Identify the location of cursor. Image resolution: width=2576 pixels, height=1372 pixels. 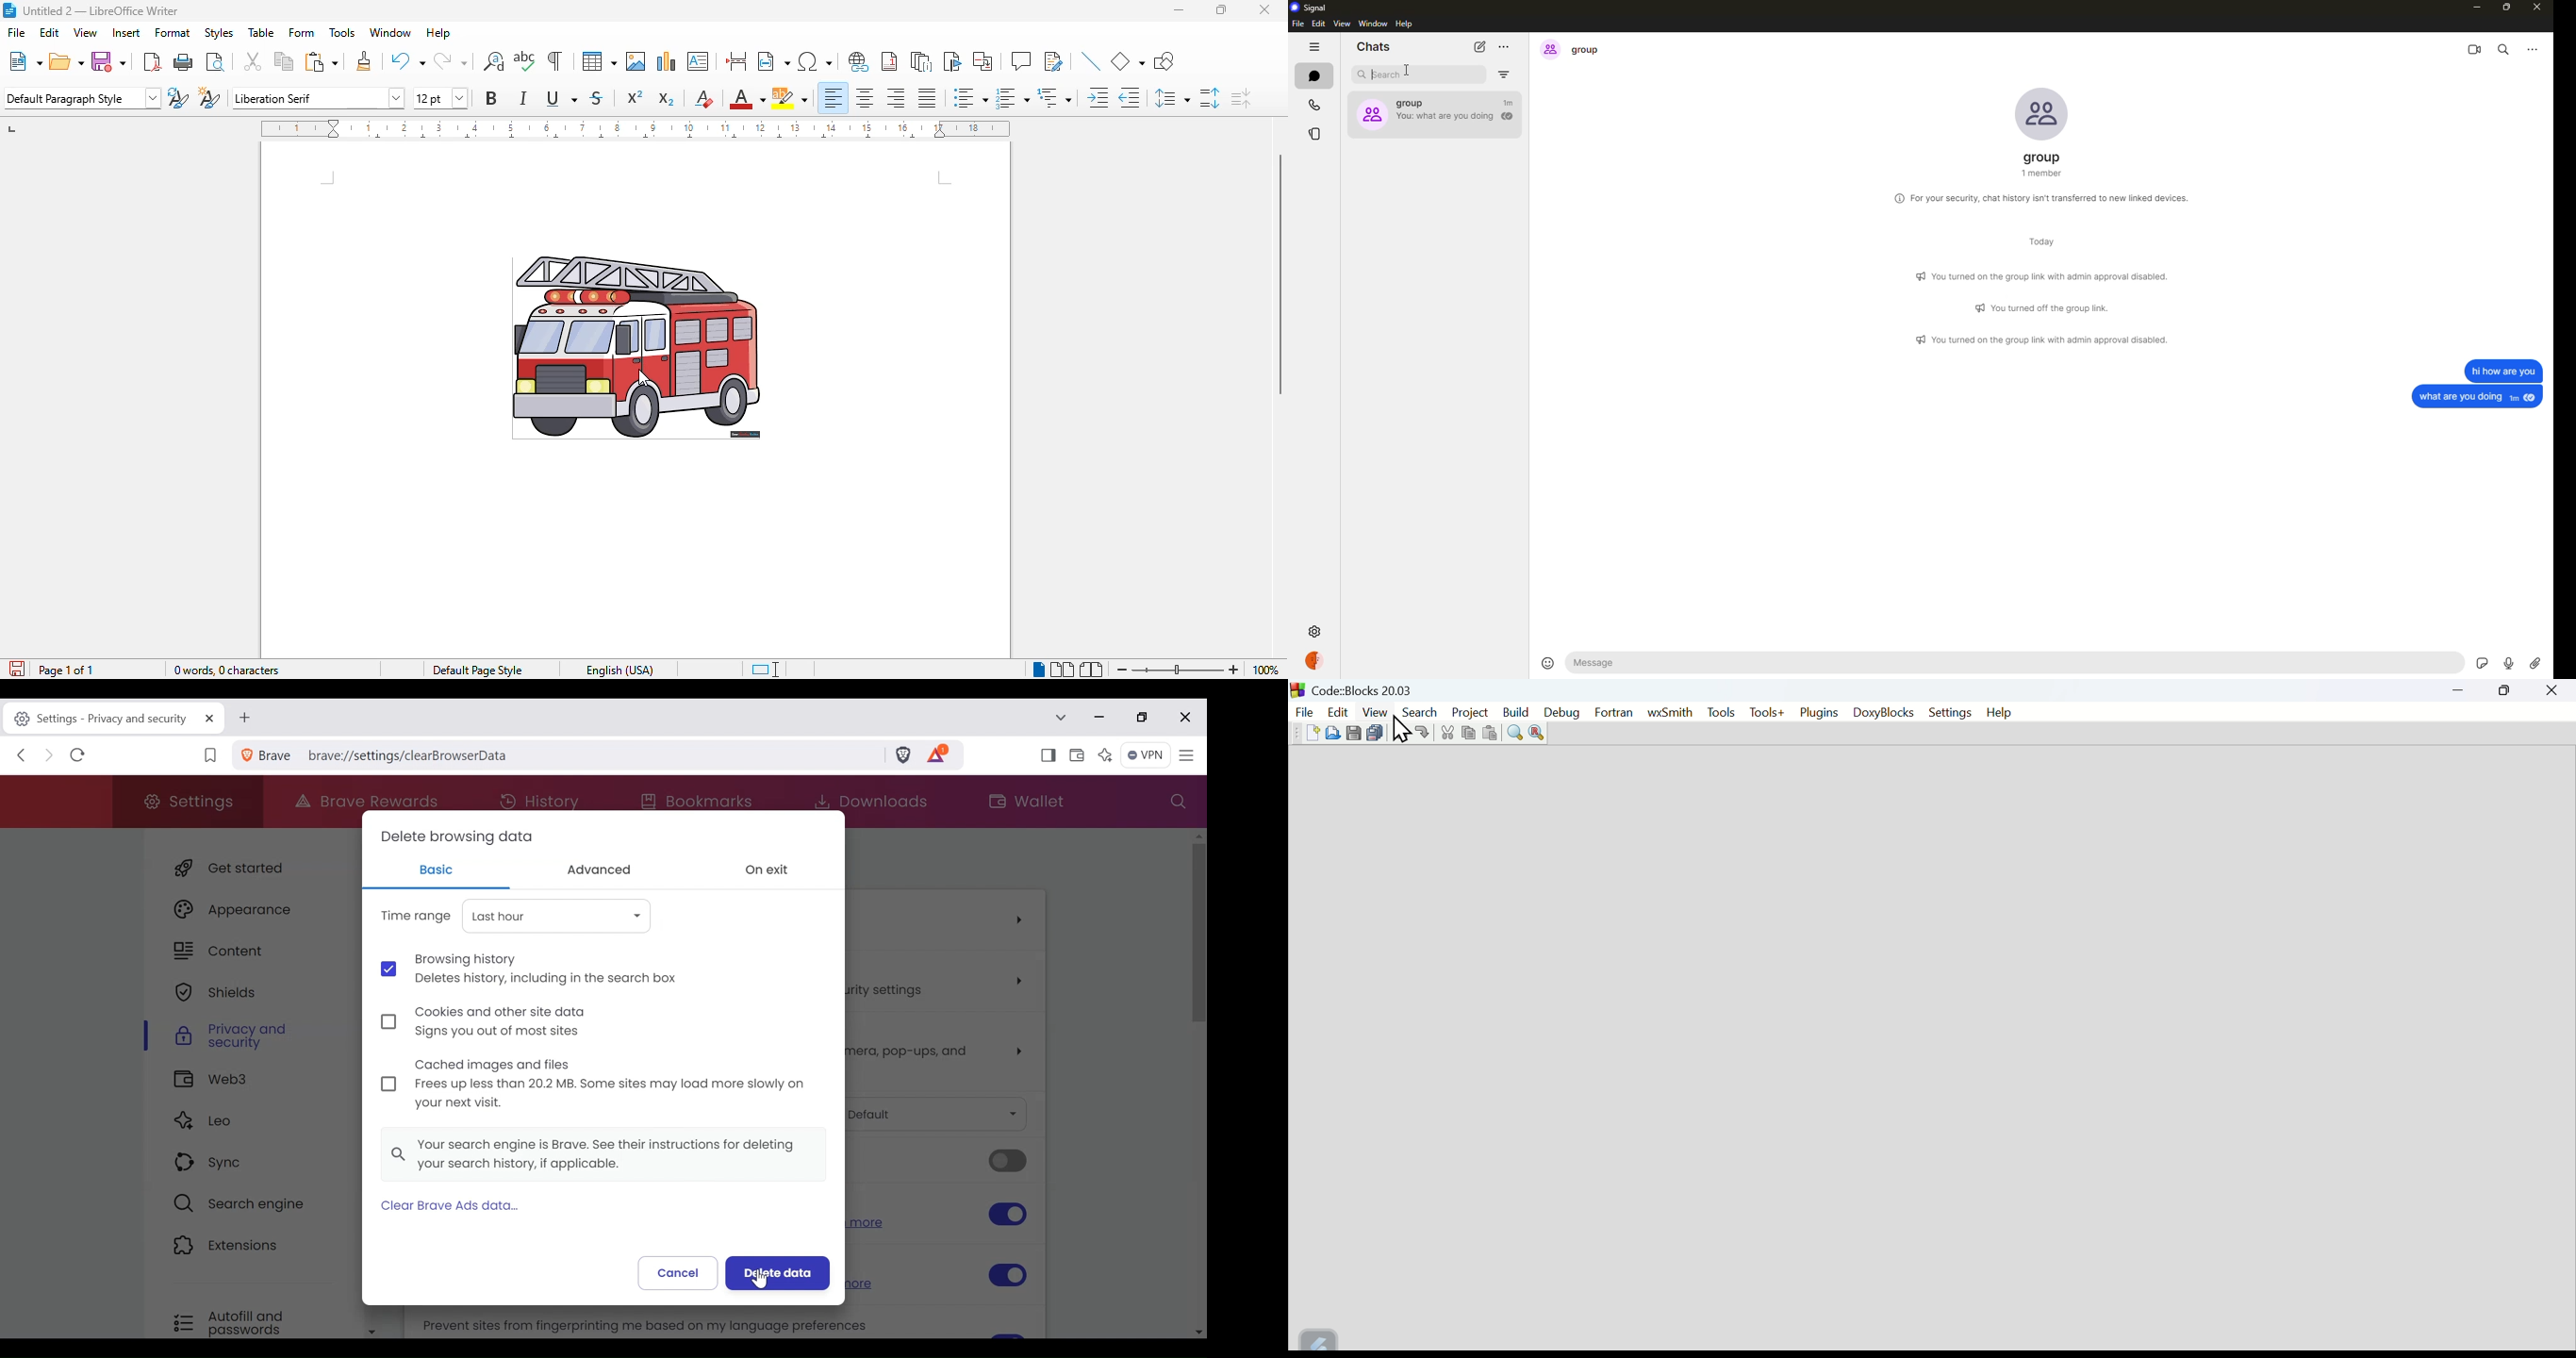
(644, 378).